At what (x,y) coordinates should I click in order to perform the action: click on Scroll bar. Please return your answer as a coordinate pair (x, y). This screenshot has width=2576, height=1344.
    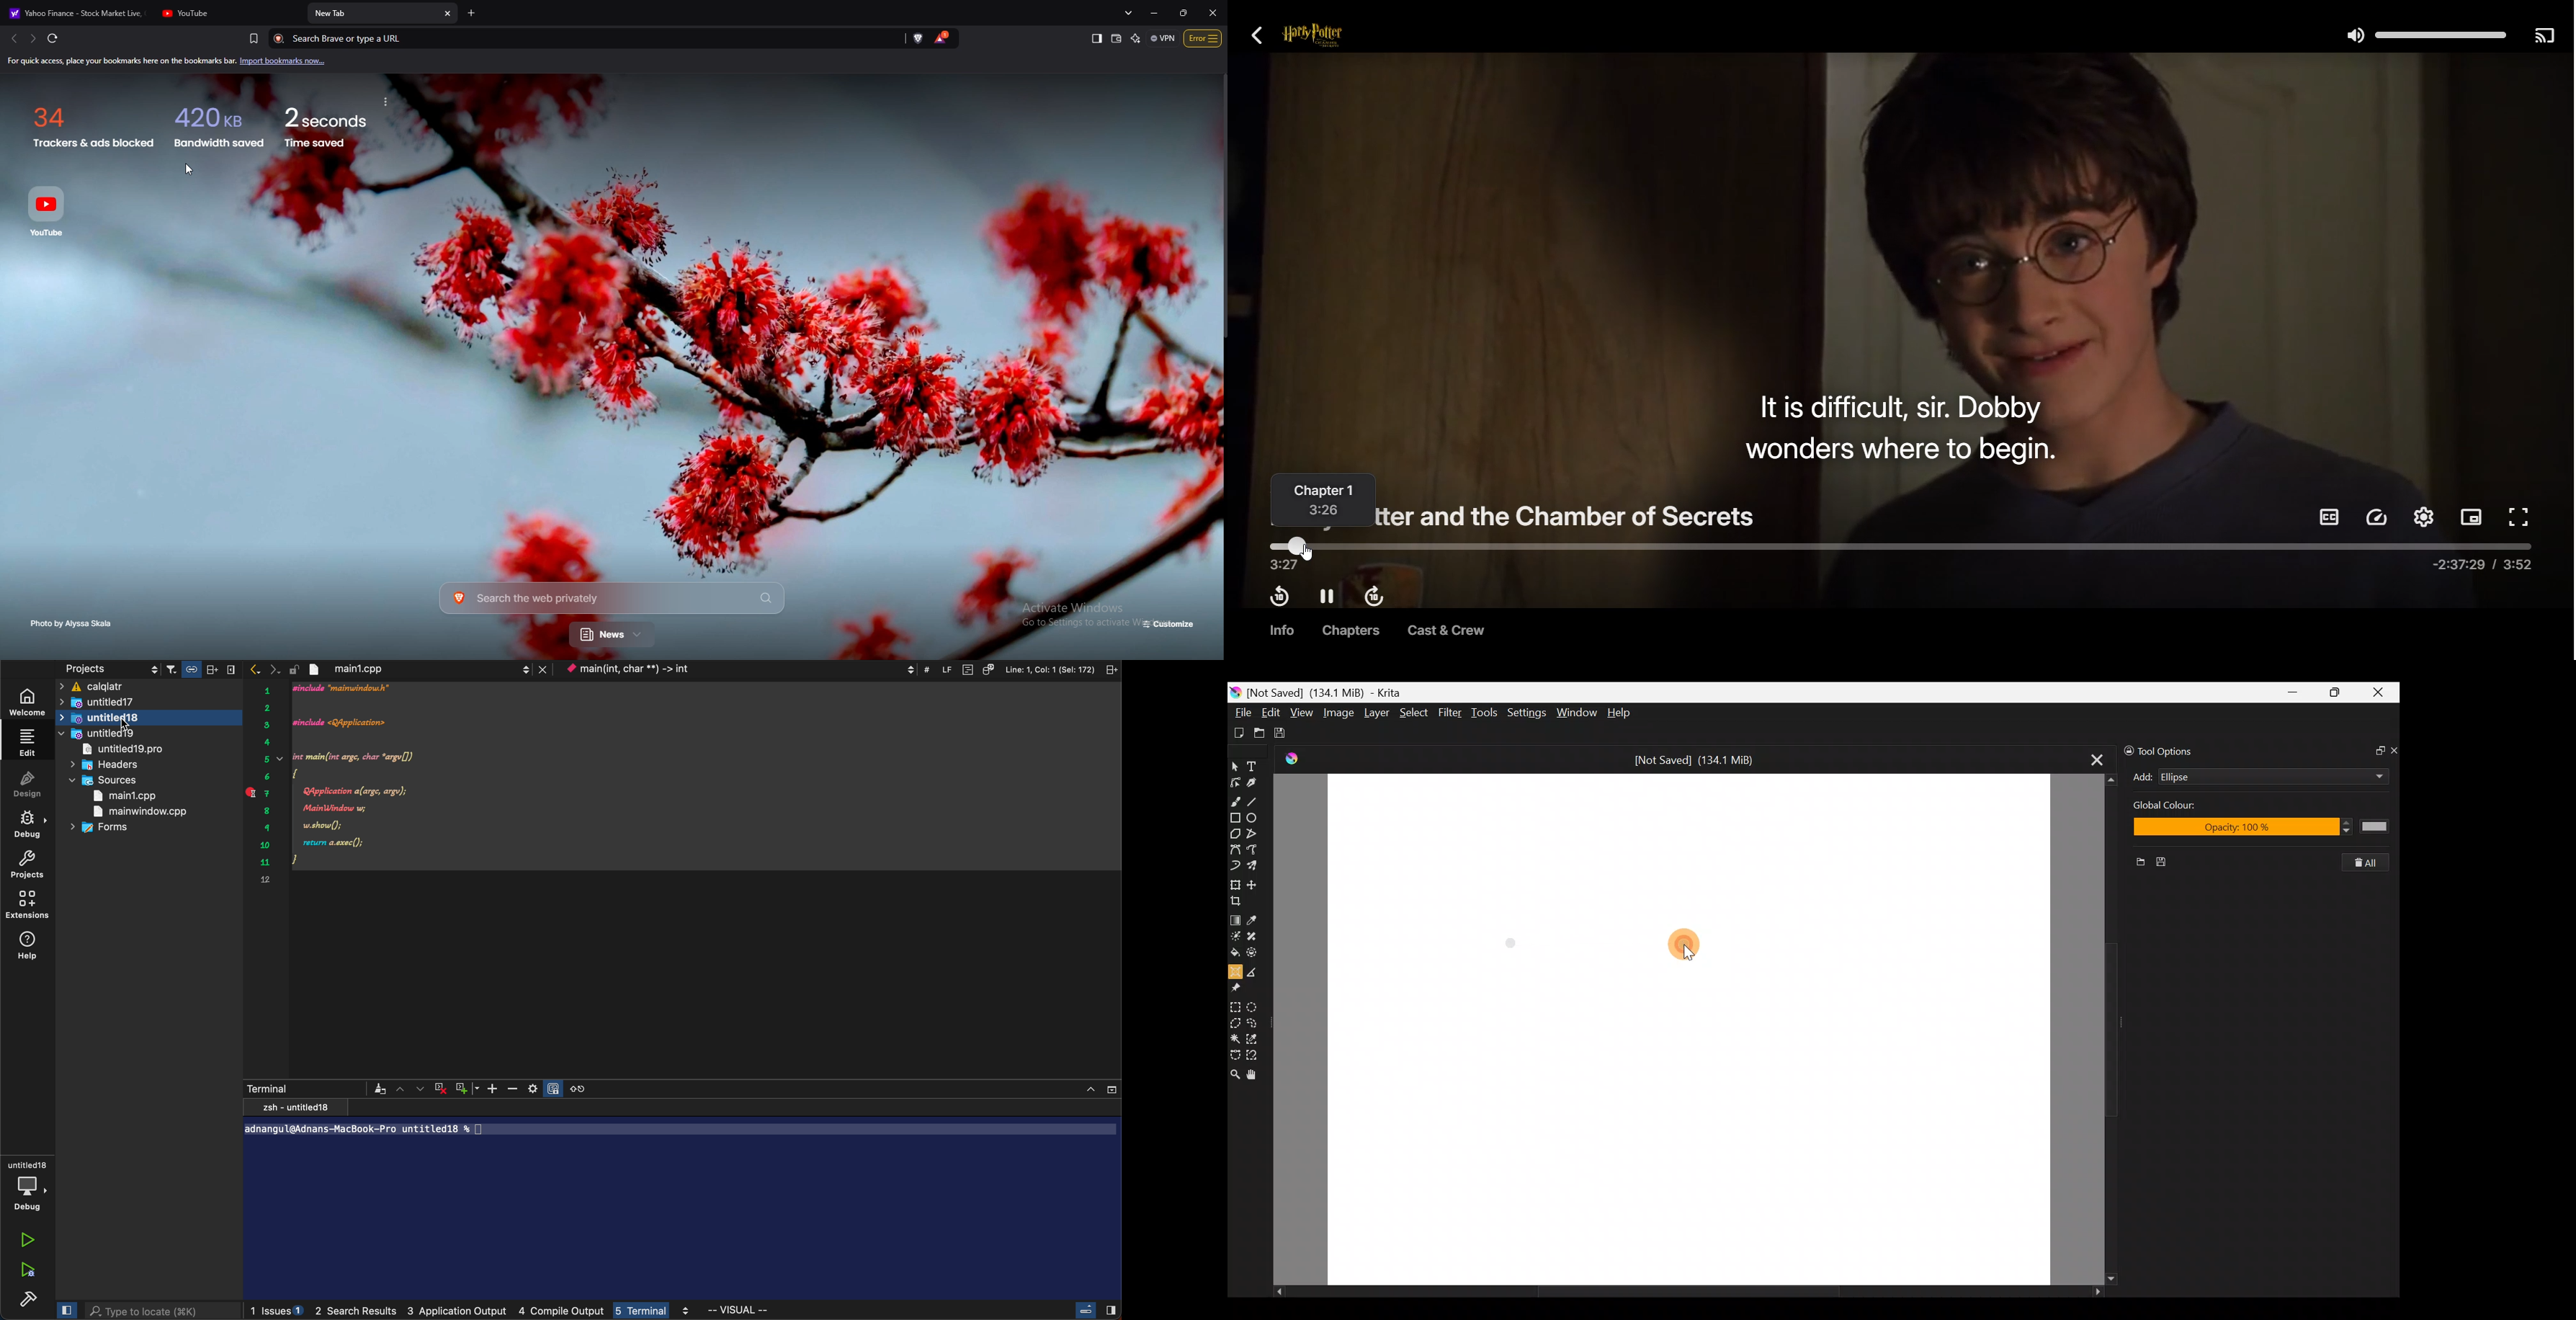
    Looking at the image, I should click on (2096, 1028).